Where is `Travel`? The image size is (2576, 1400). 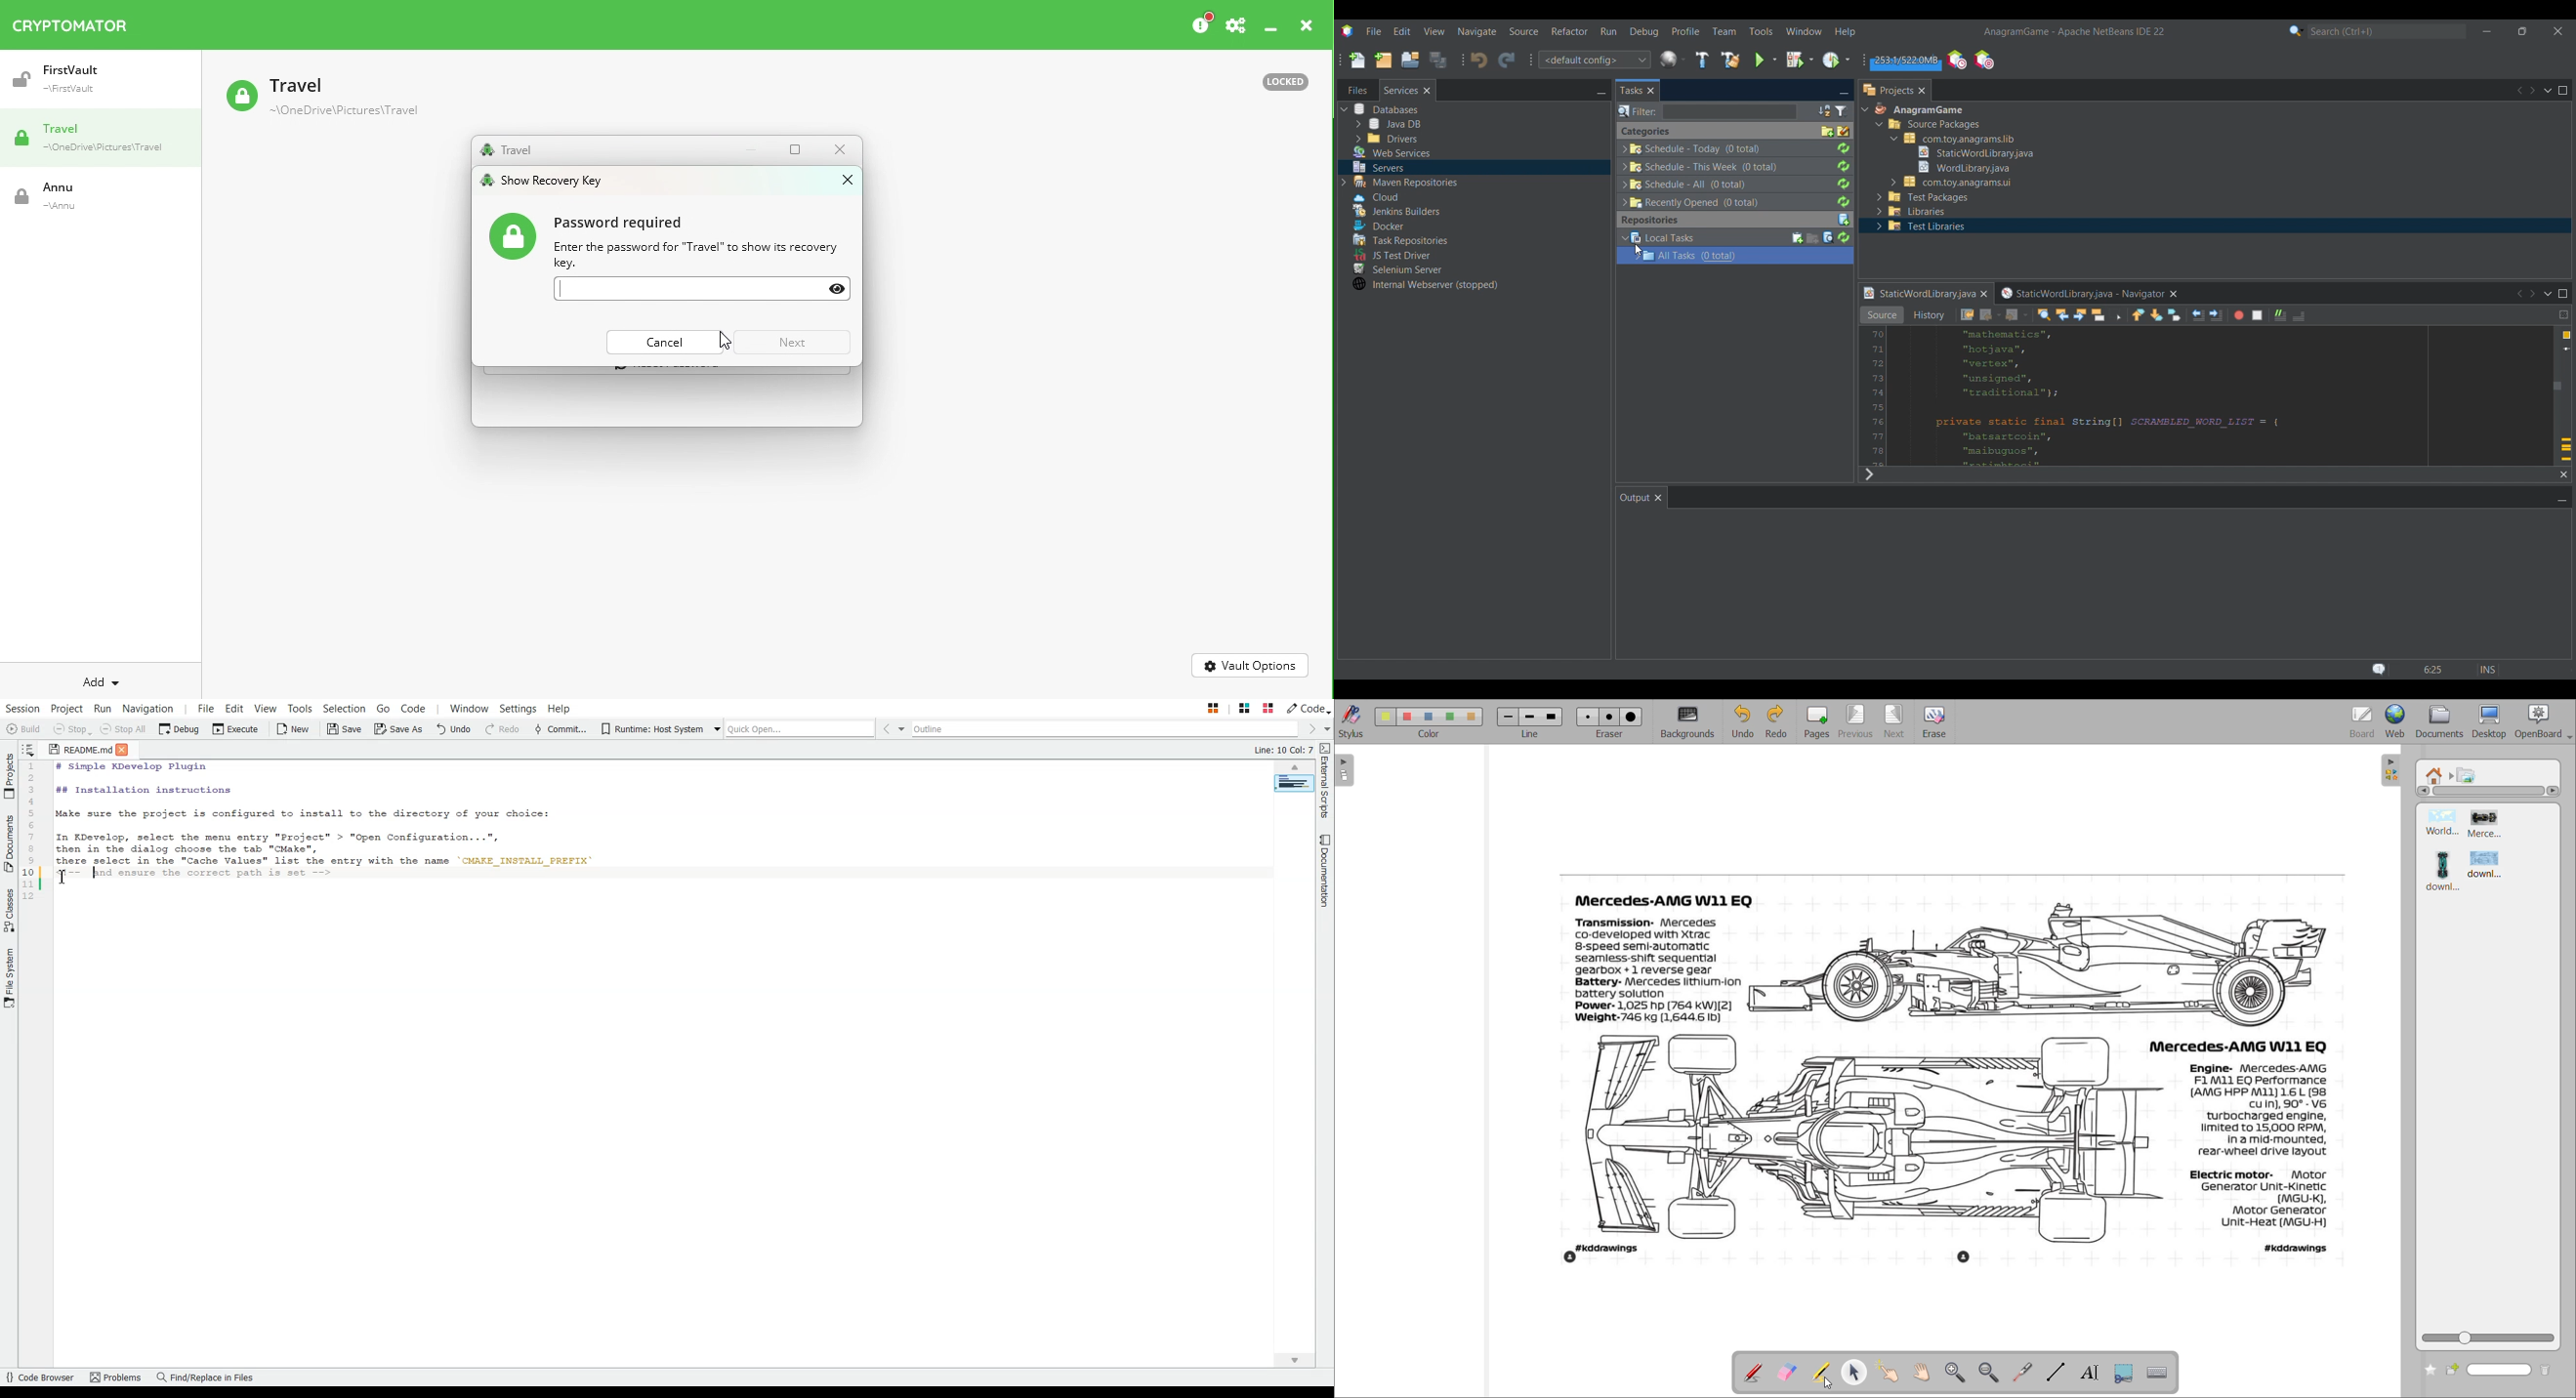
Travel is located at coordinates (506, 150).